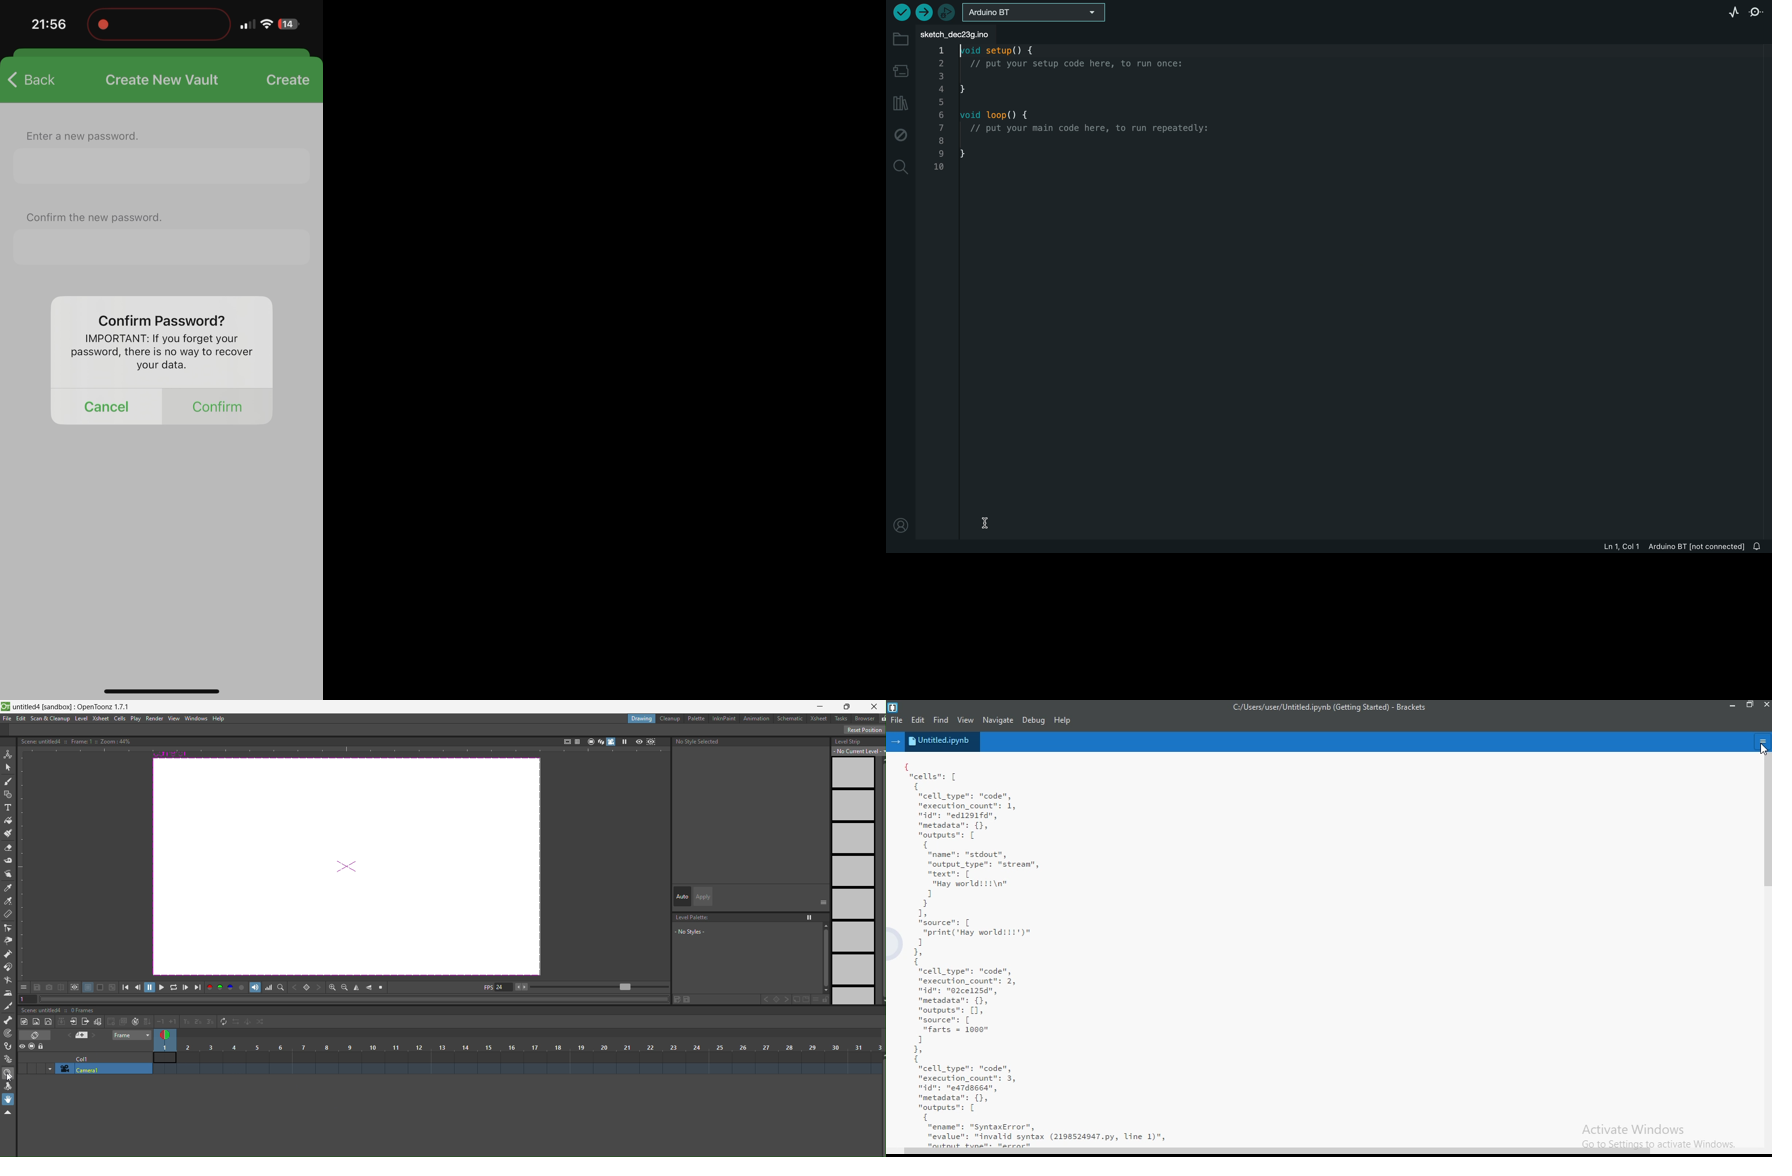  I want to click on wi-fi, so click(267, 27).